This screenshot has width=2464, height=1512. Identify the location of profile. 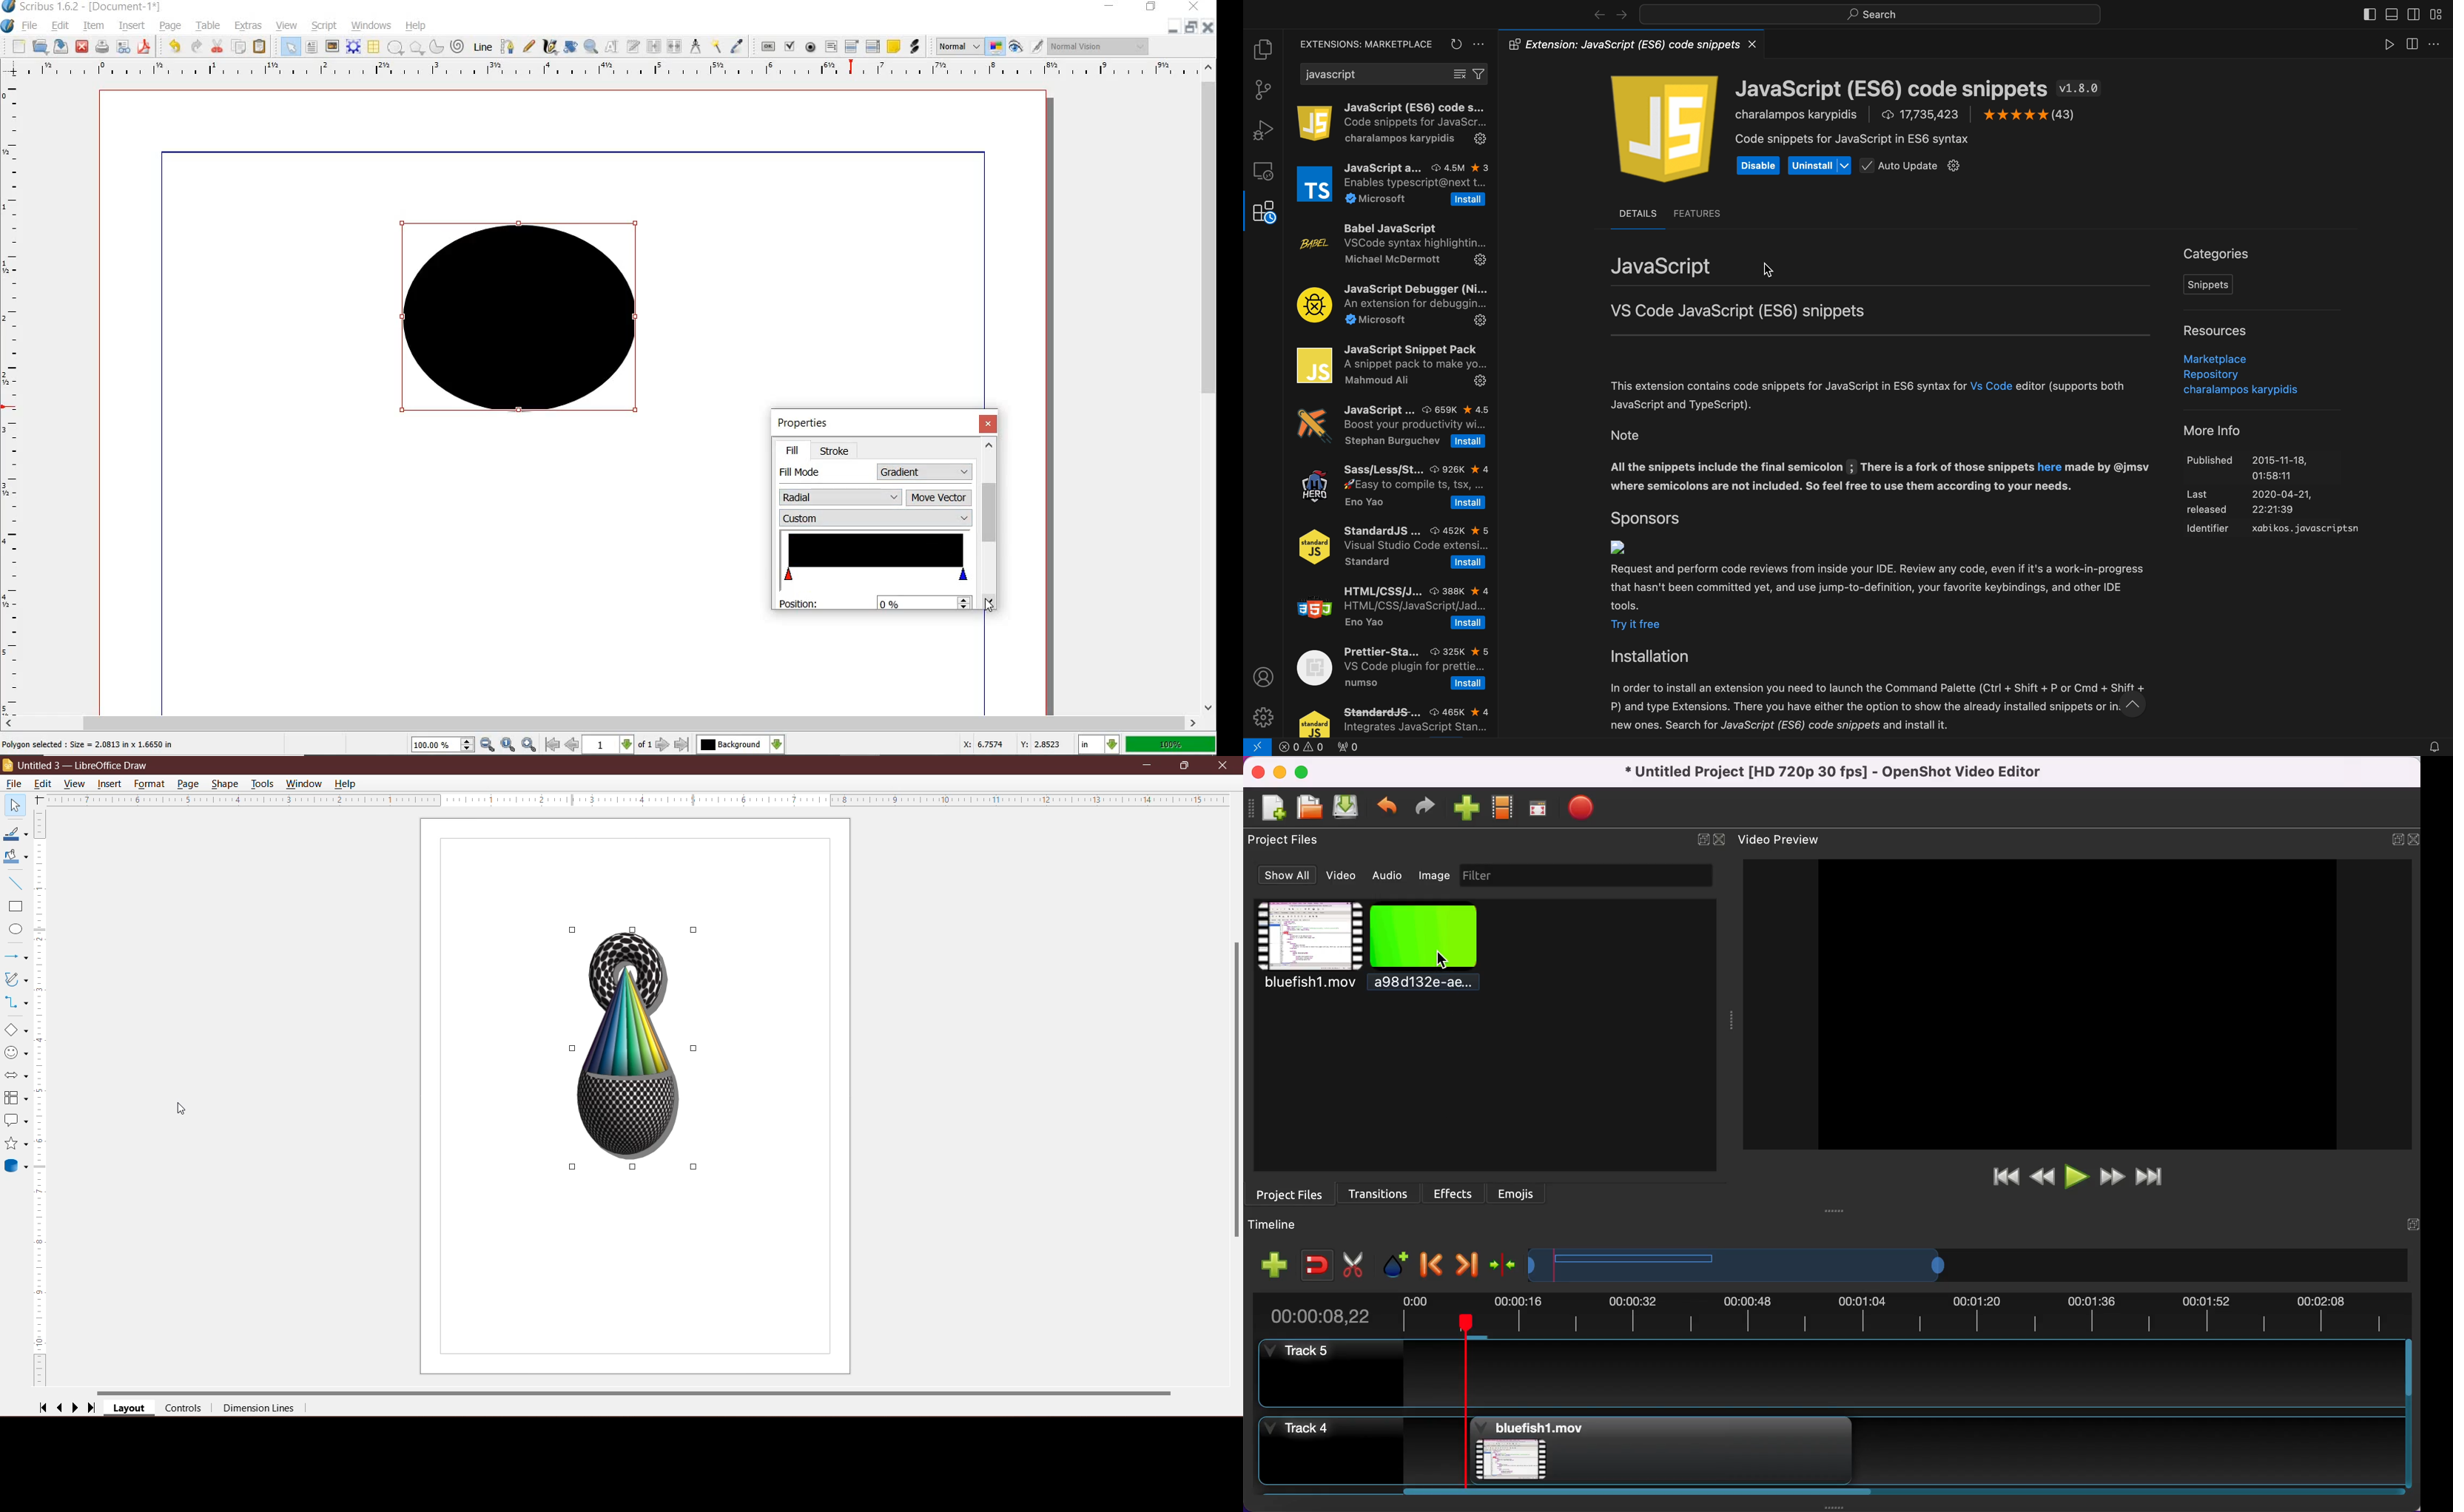
(1263, 676).